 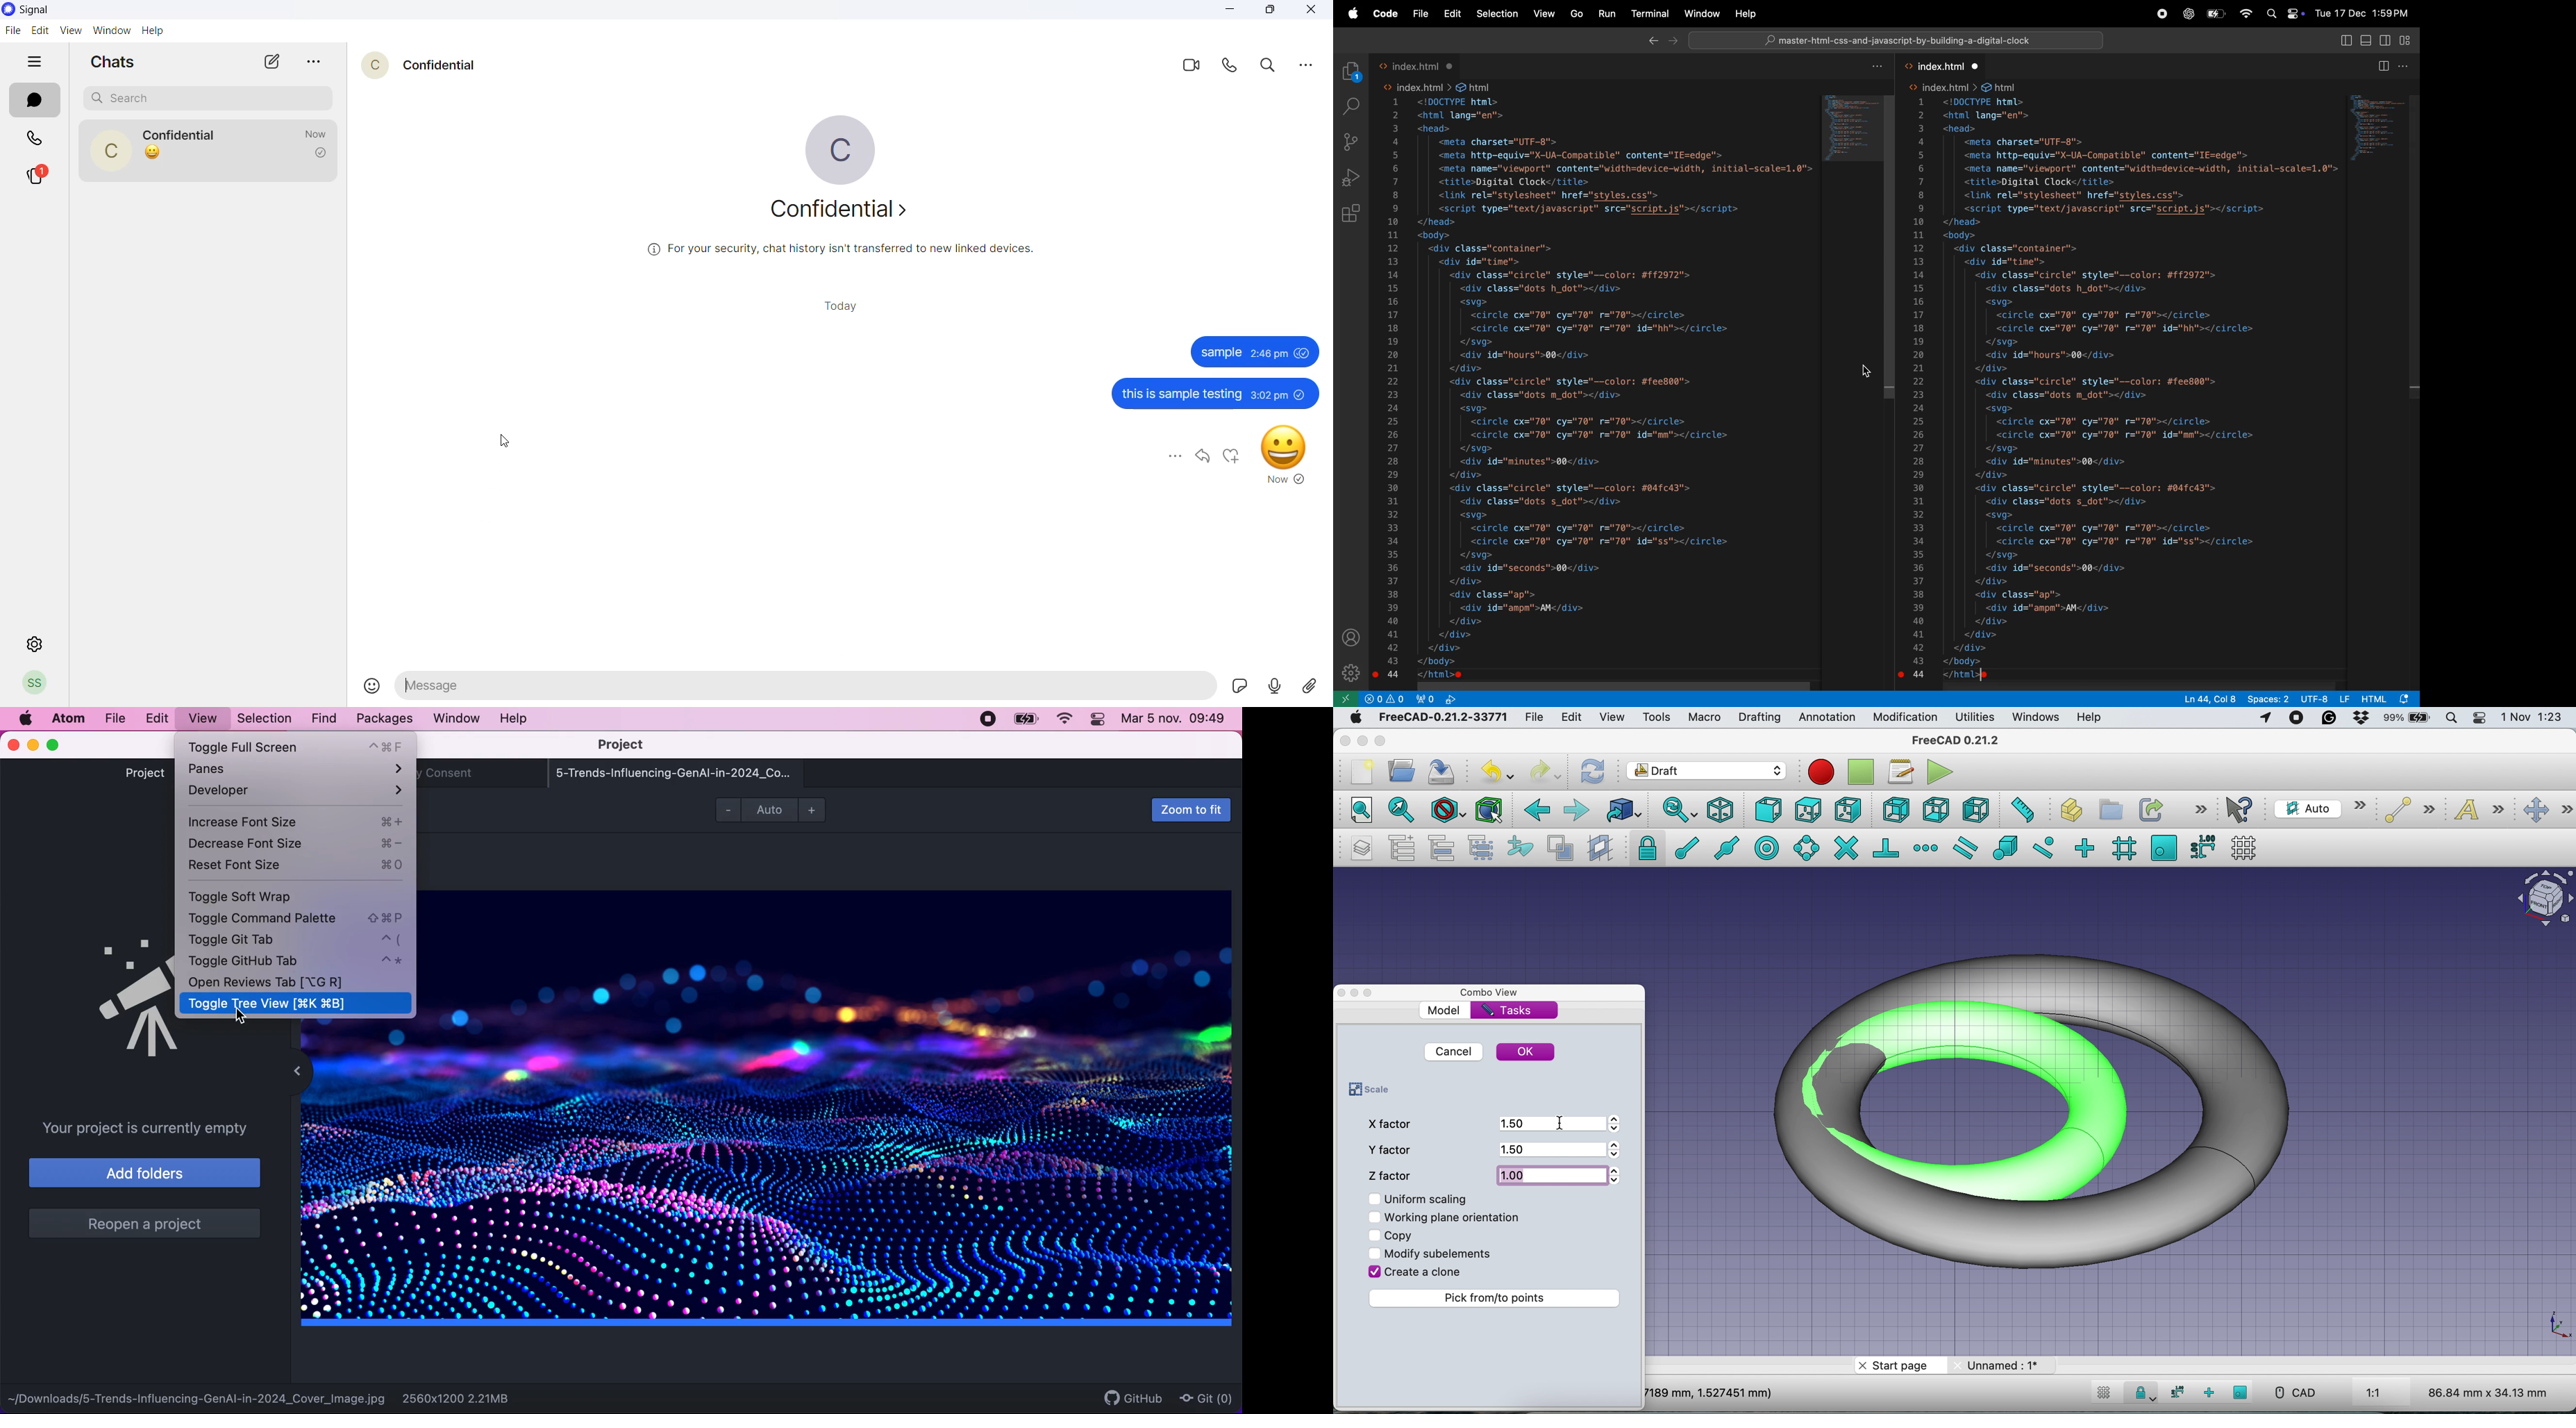 I want to click on add a new named group, so click(x=1403, y=847).